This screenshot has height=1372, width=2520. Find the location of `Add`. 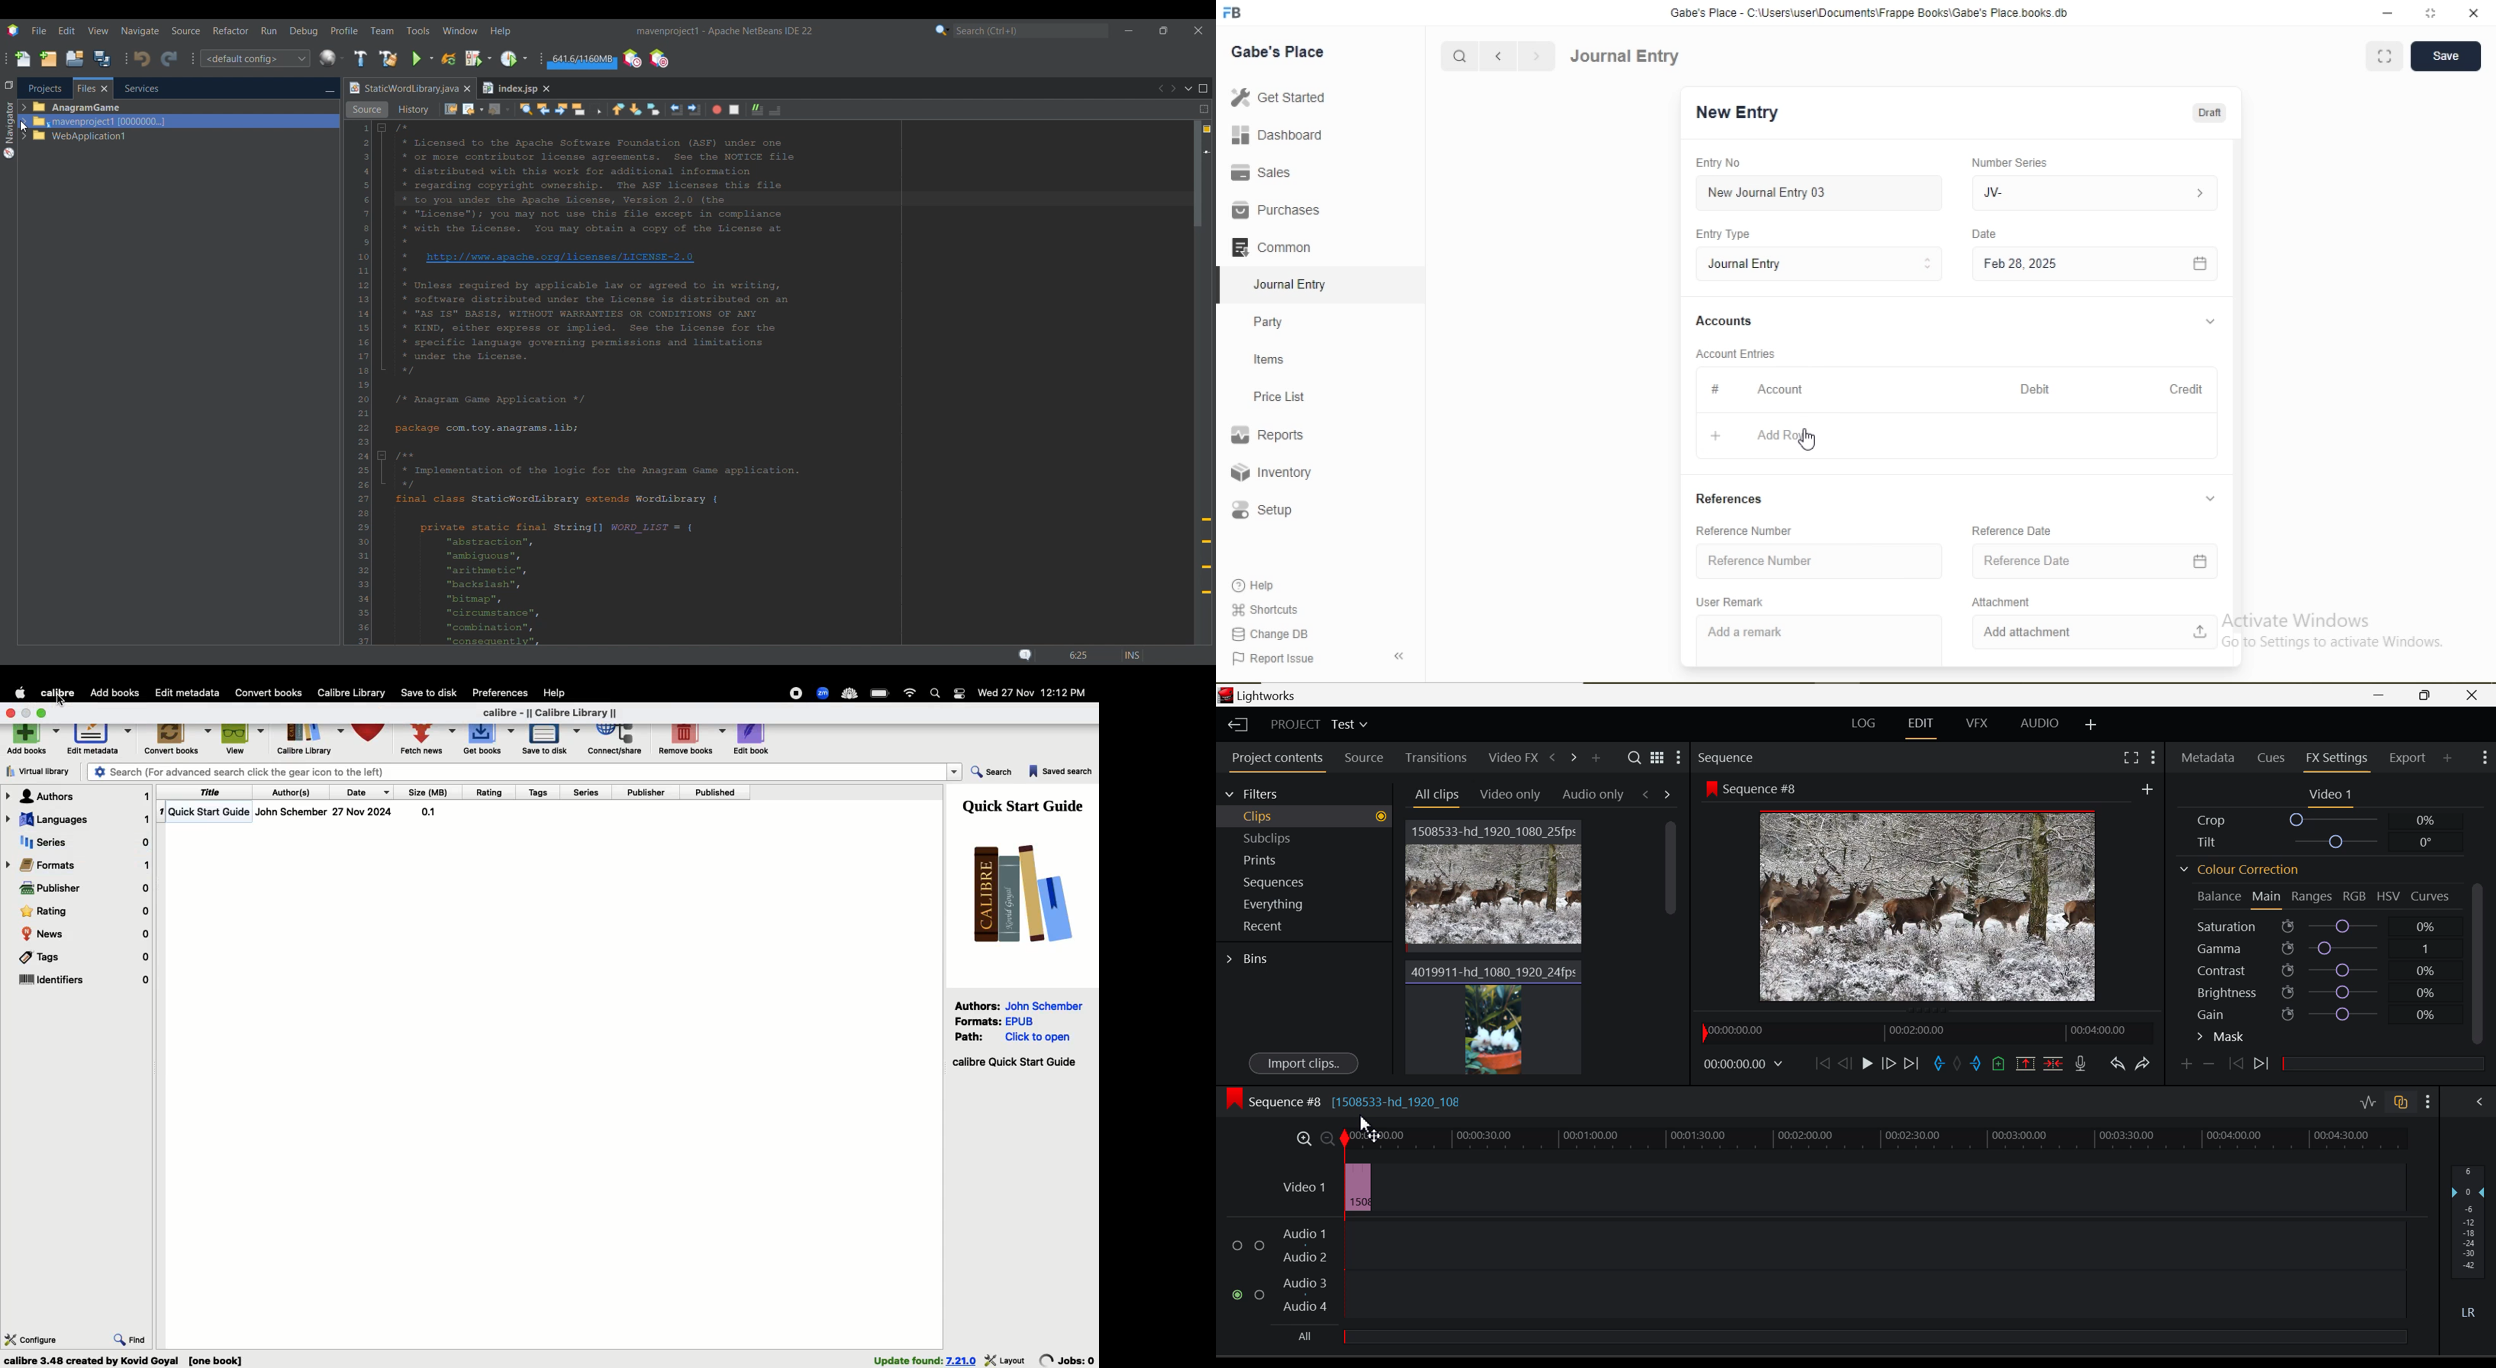

Add is located at coordinates (1716, 436).